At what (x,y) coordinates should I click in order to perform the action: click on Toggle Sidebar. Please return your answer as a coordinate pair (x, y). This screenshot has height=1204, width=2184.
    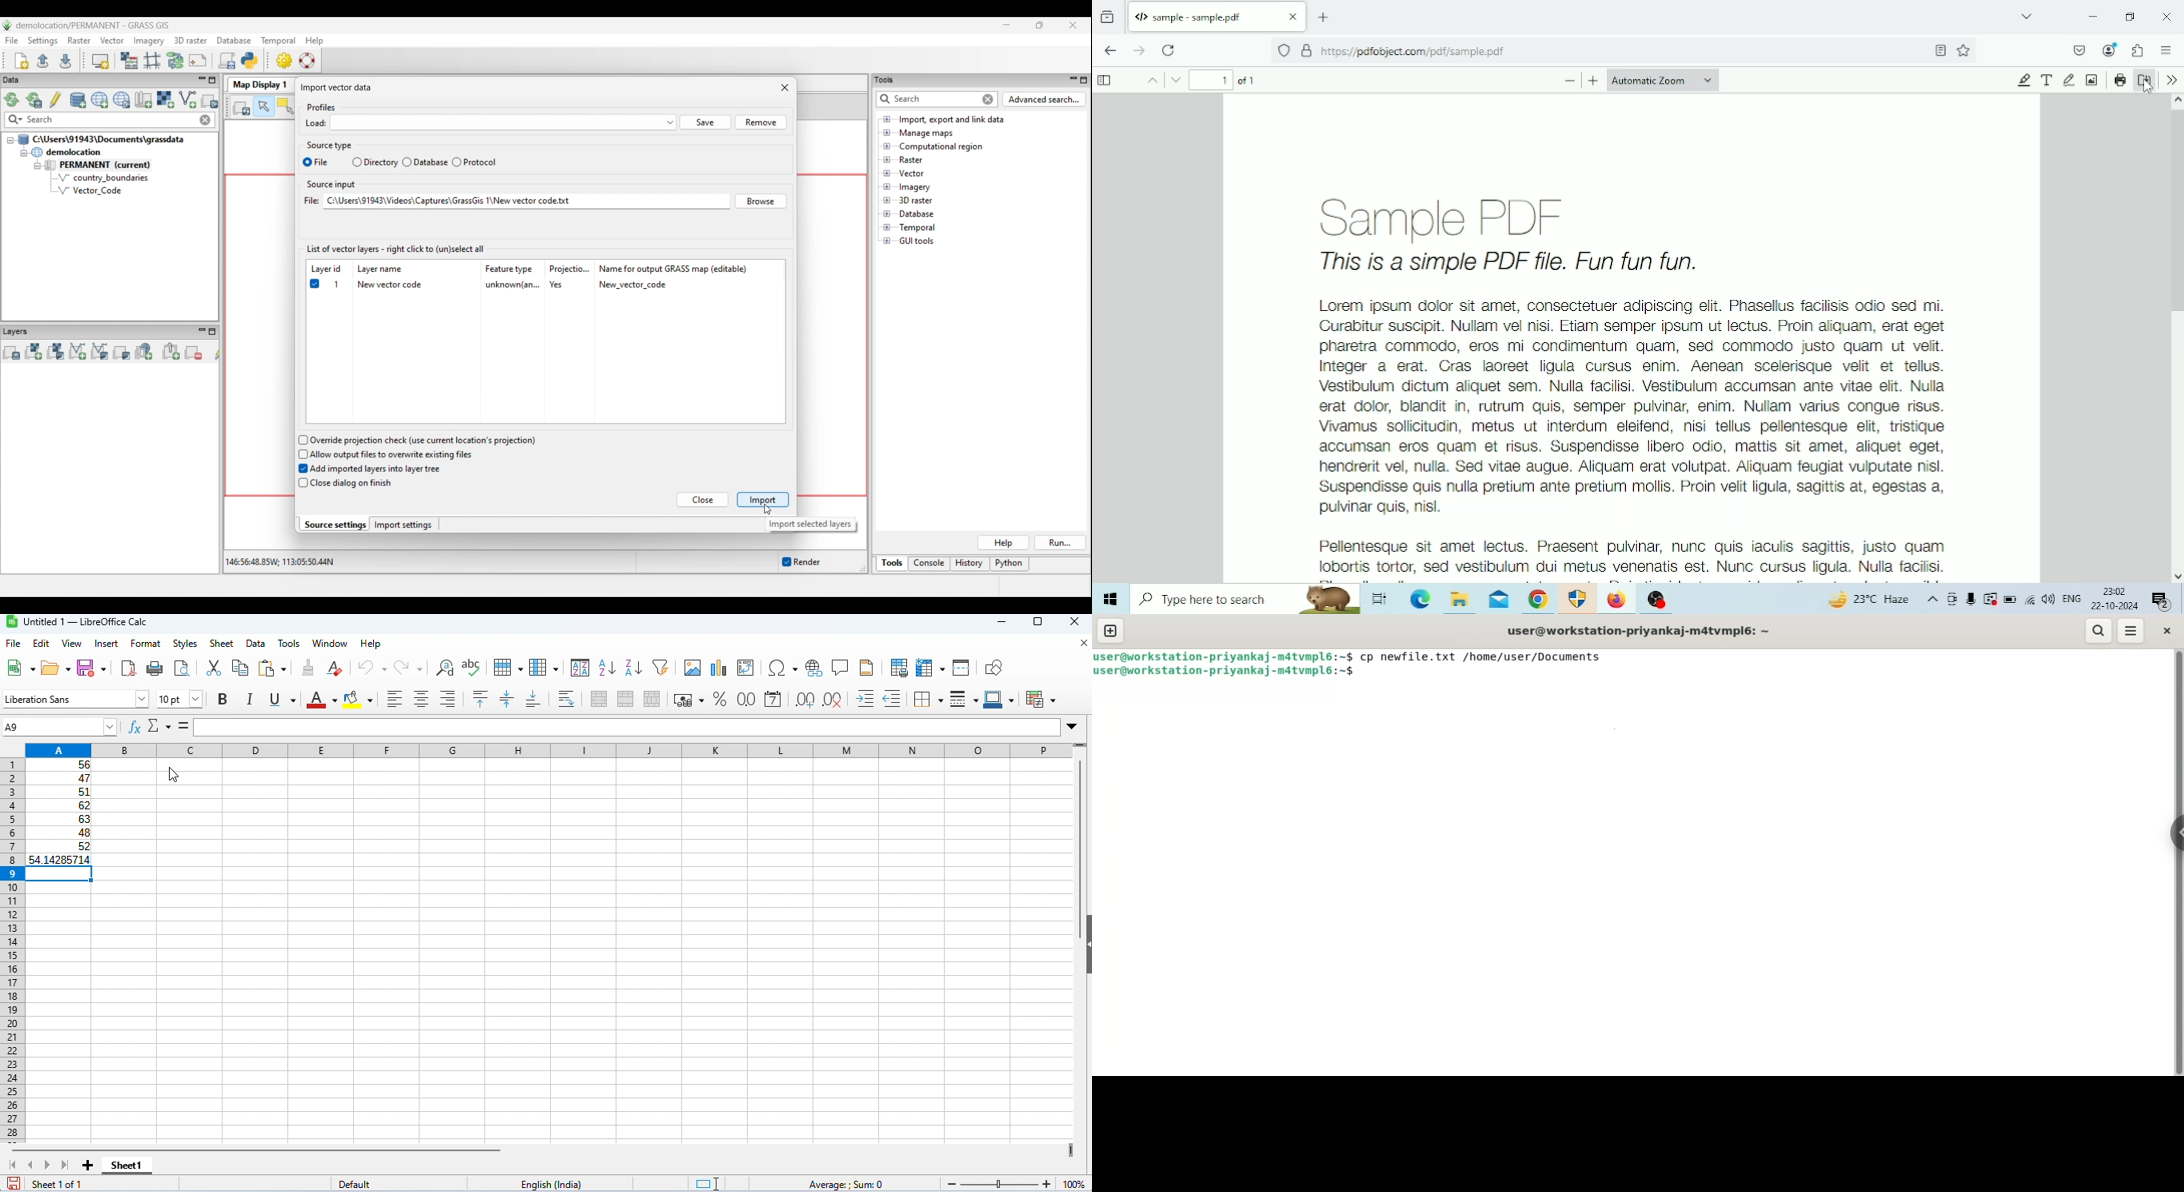
    Looking at the image, I should click on (1107, 81).